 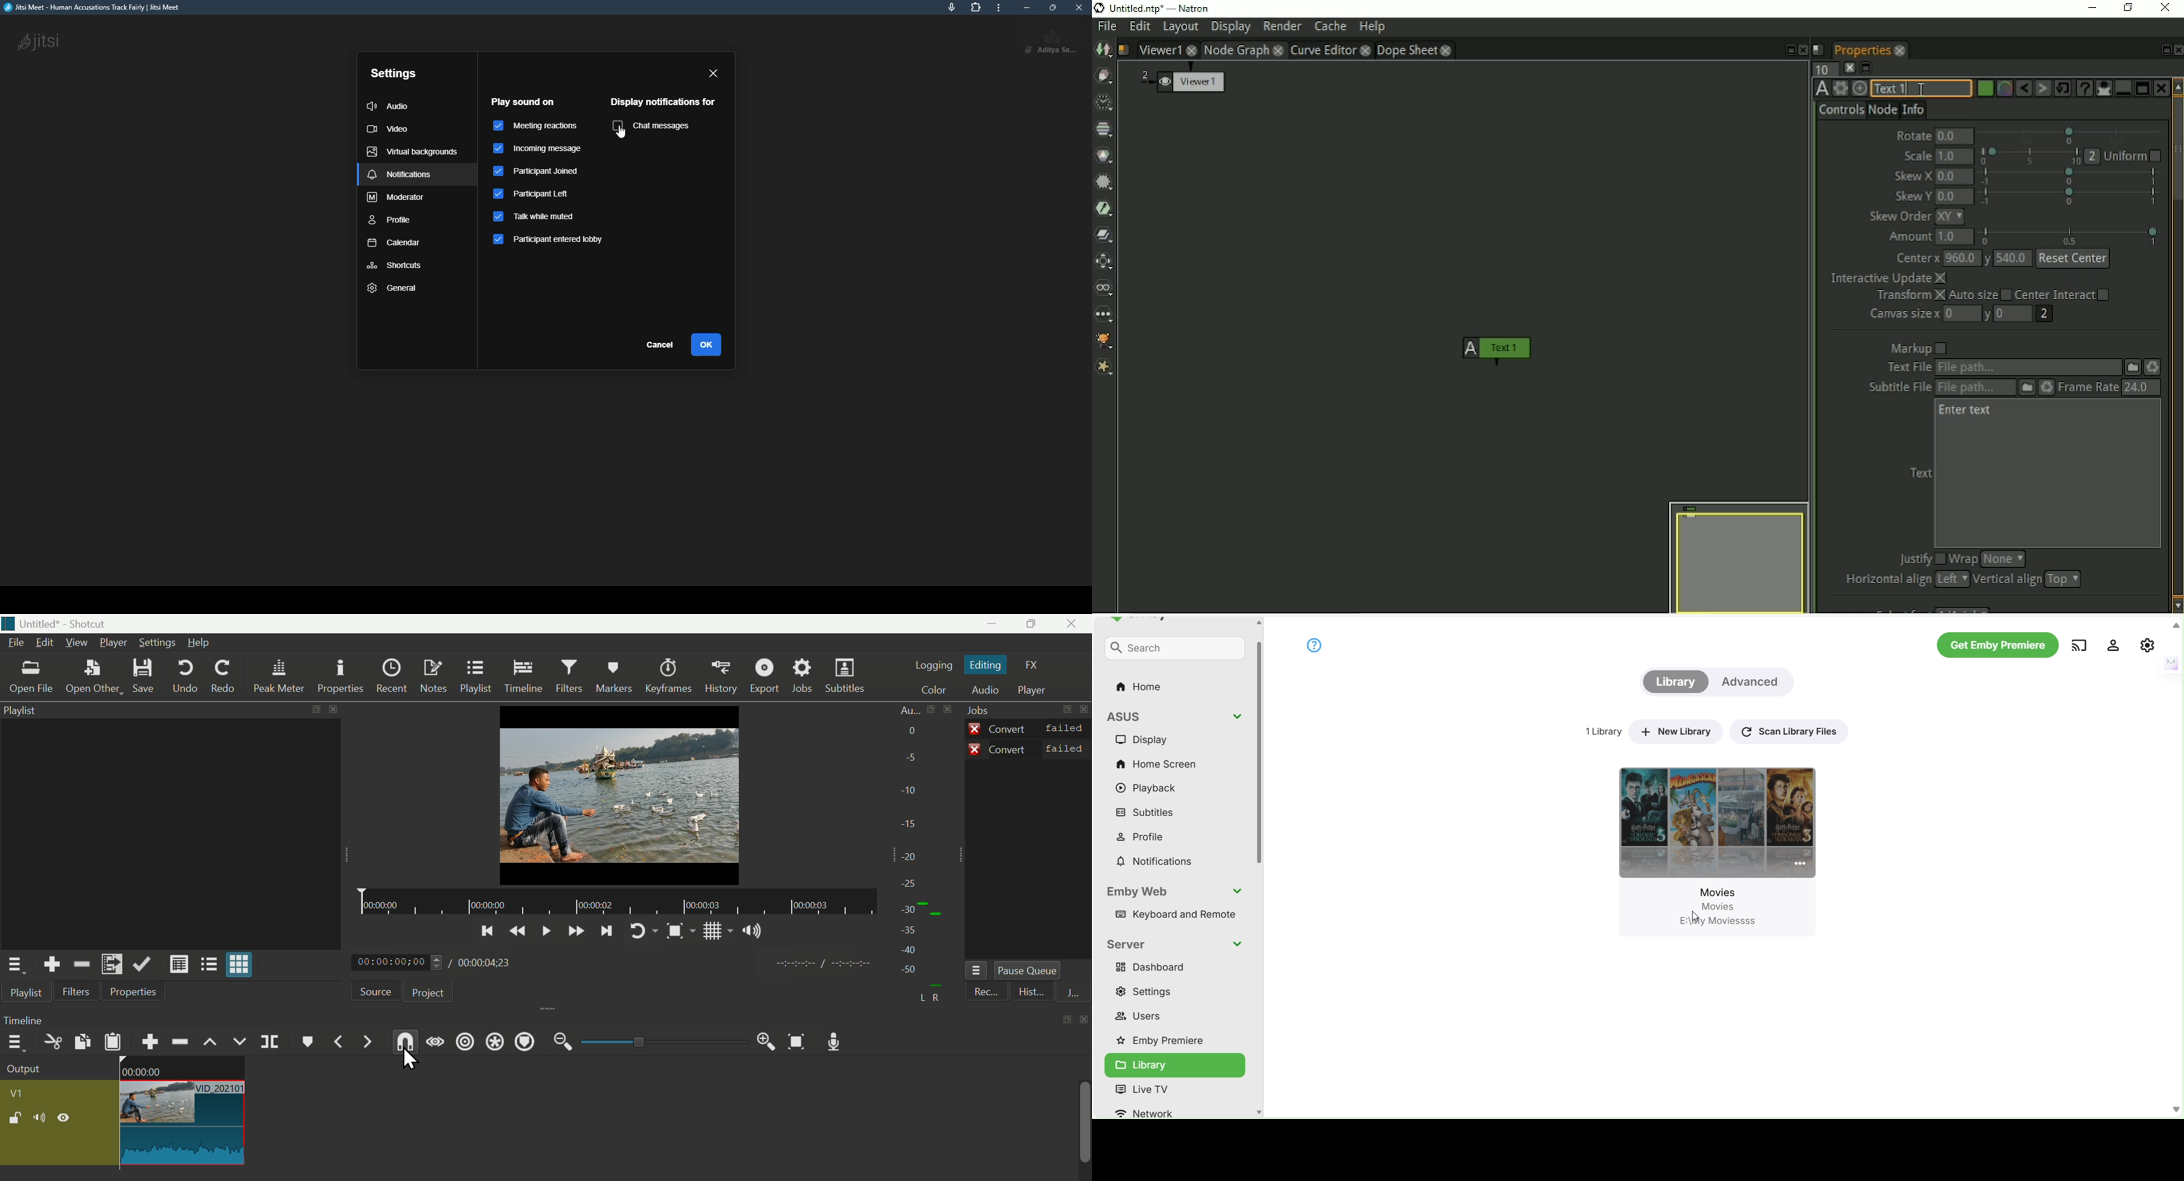 What do you see at coordinates (523, 676) in the screenshot?
I see `Timeline` at bounding box center [523, 676].